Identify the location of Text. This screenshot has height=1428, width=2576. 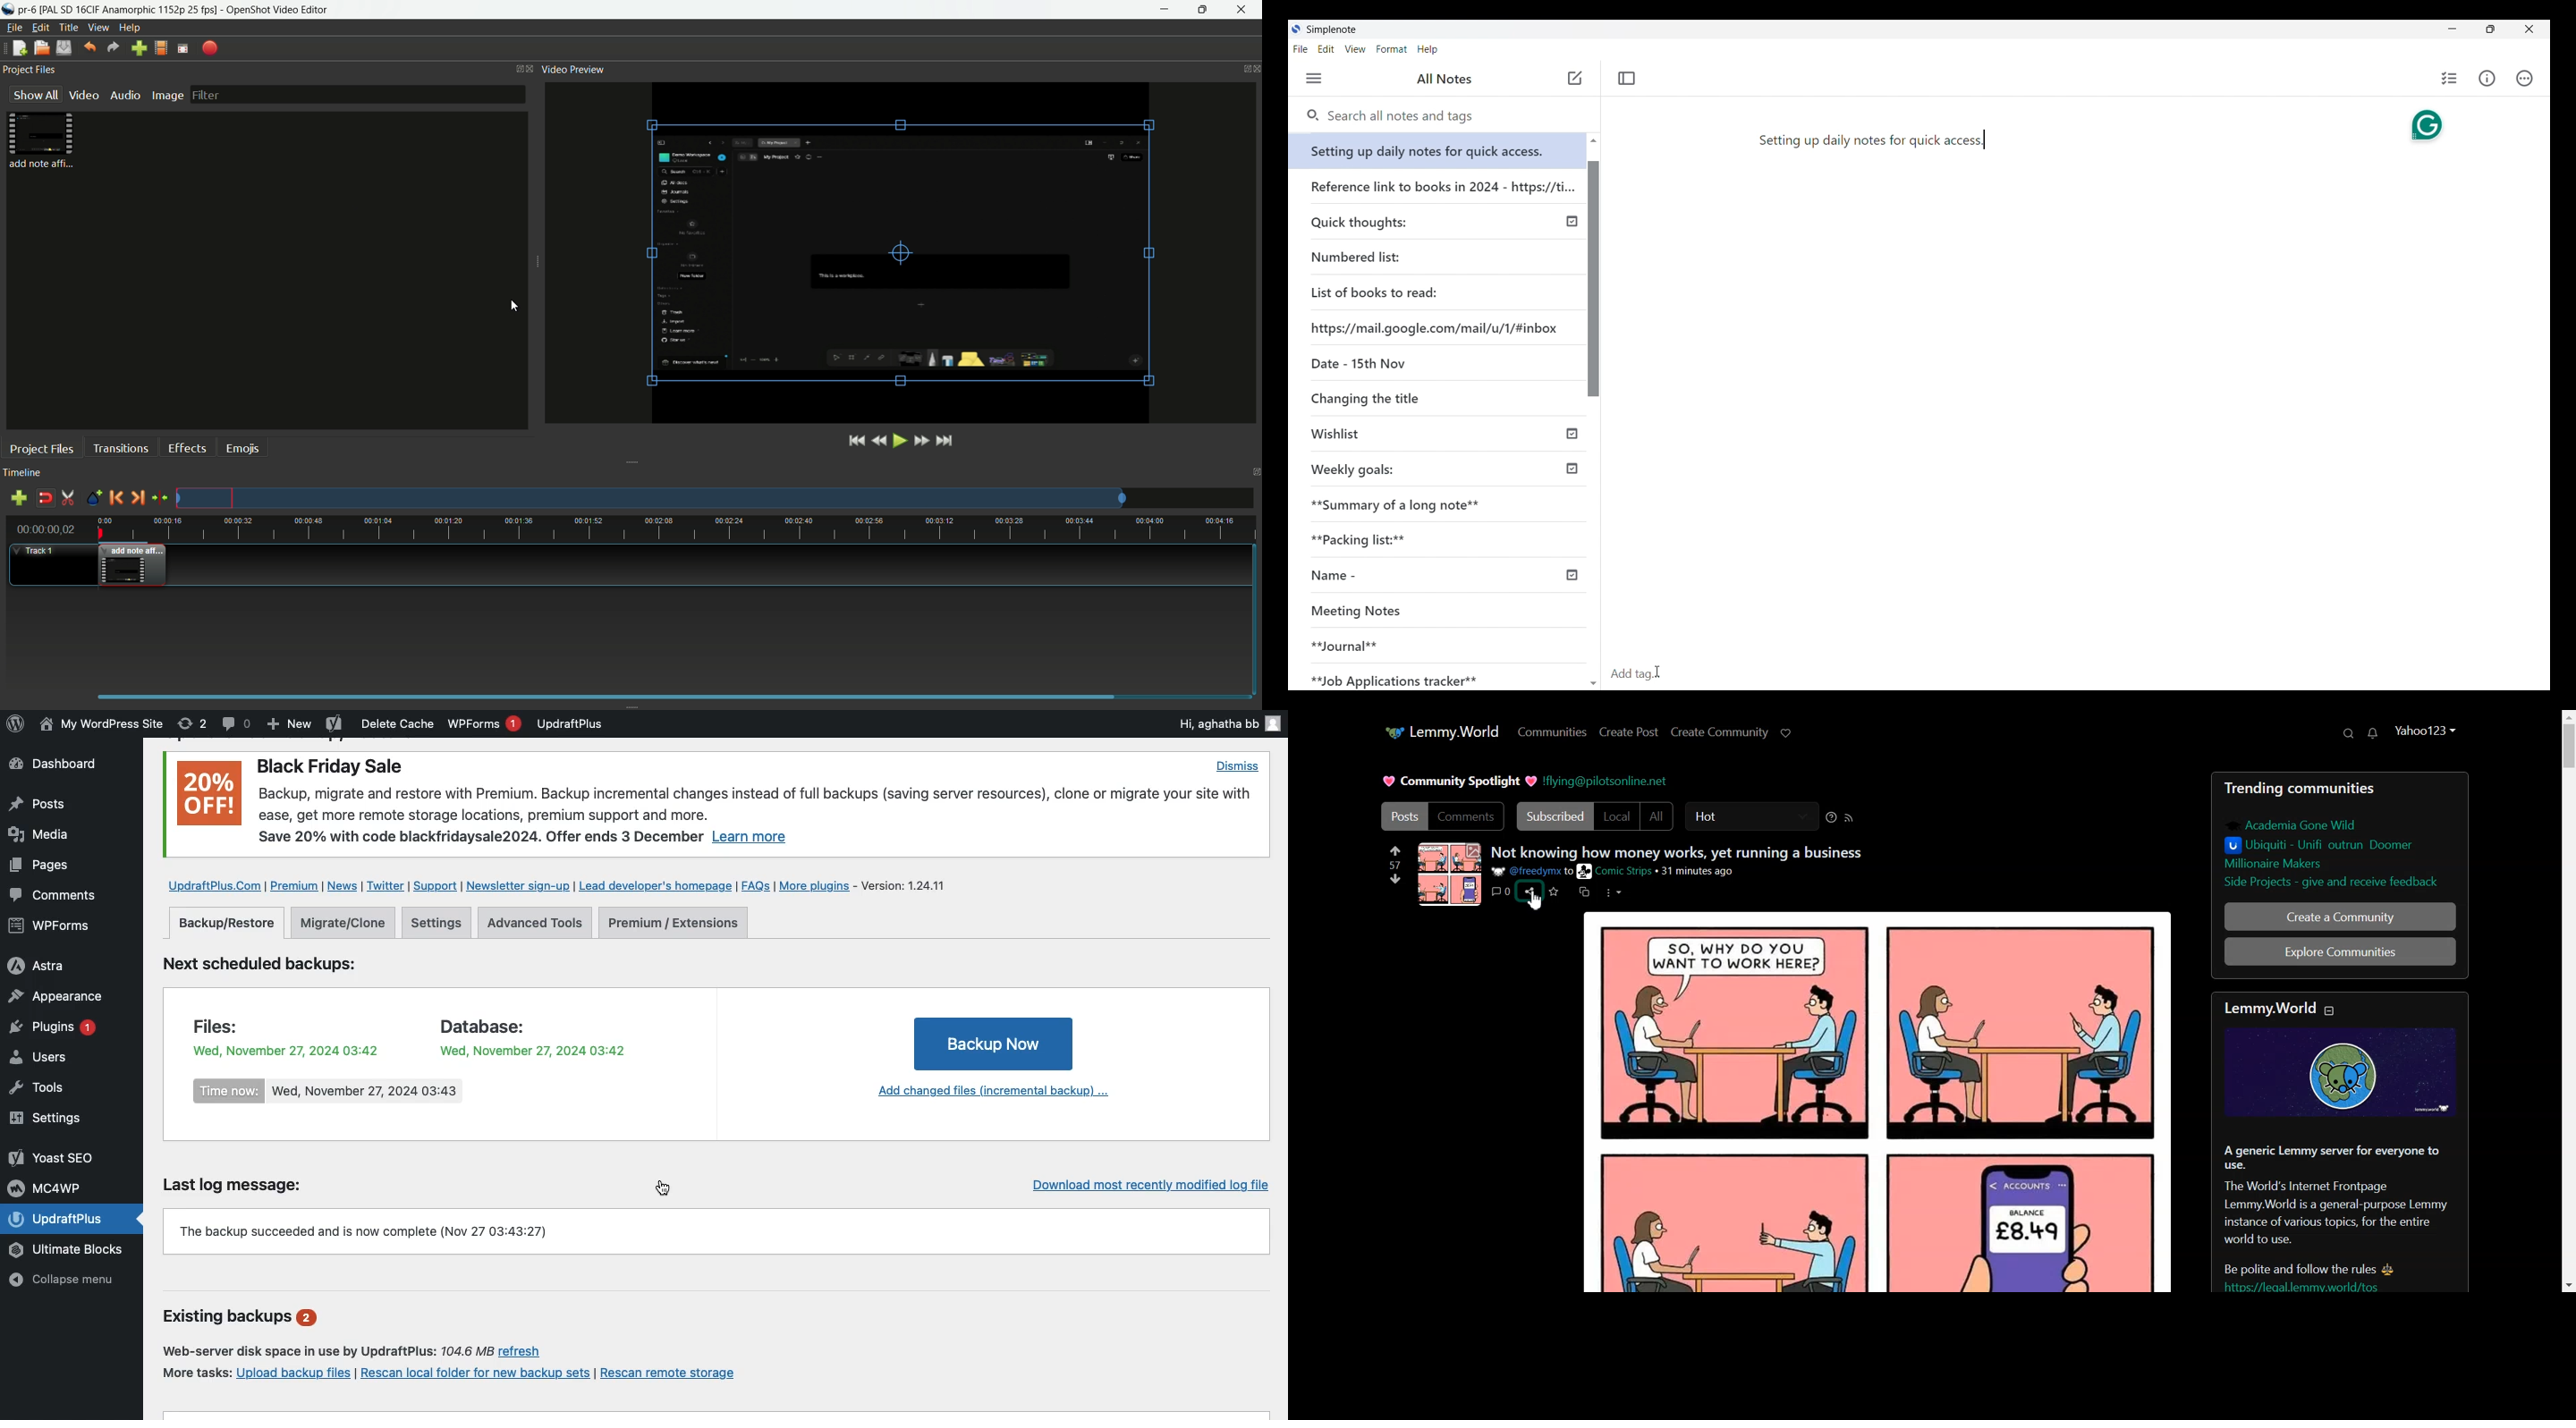
(2340, 1161).